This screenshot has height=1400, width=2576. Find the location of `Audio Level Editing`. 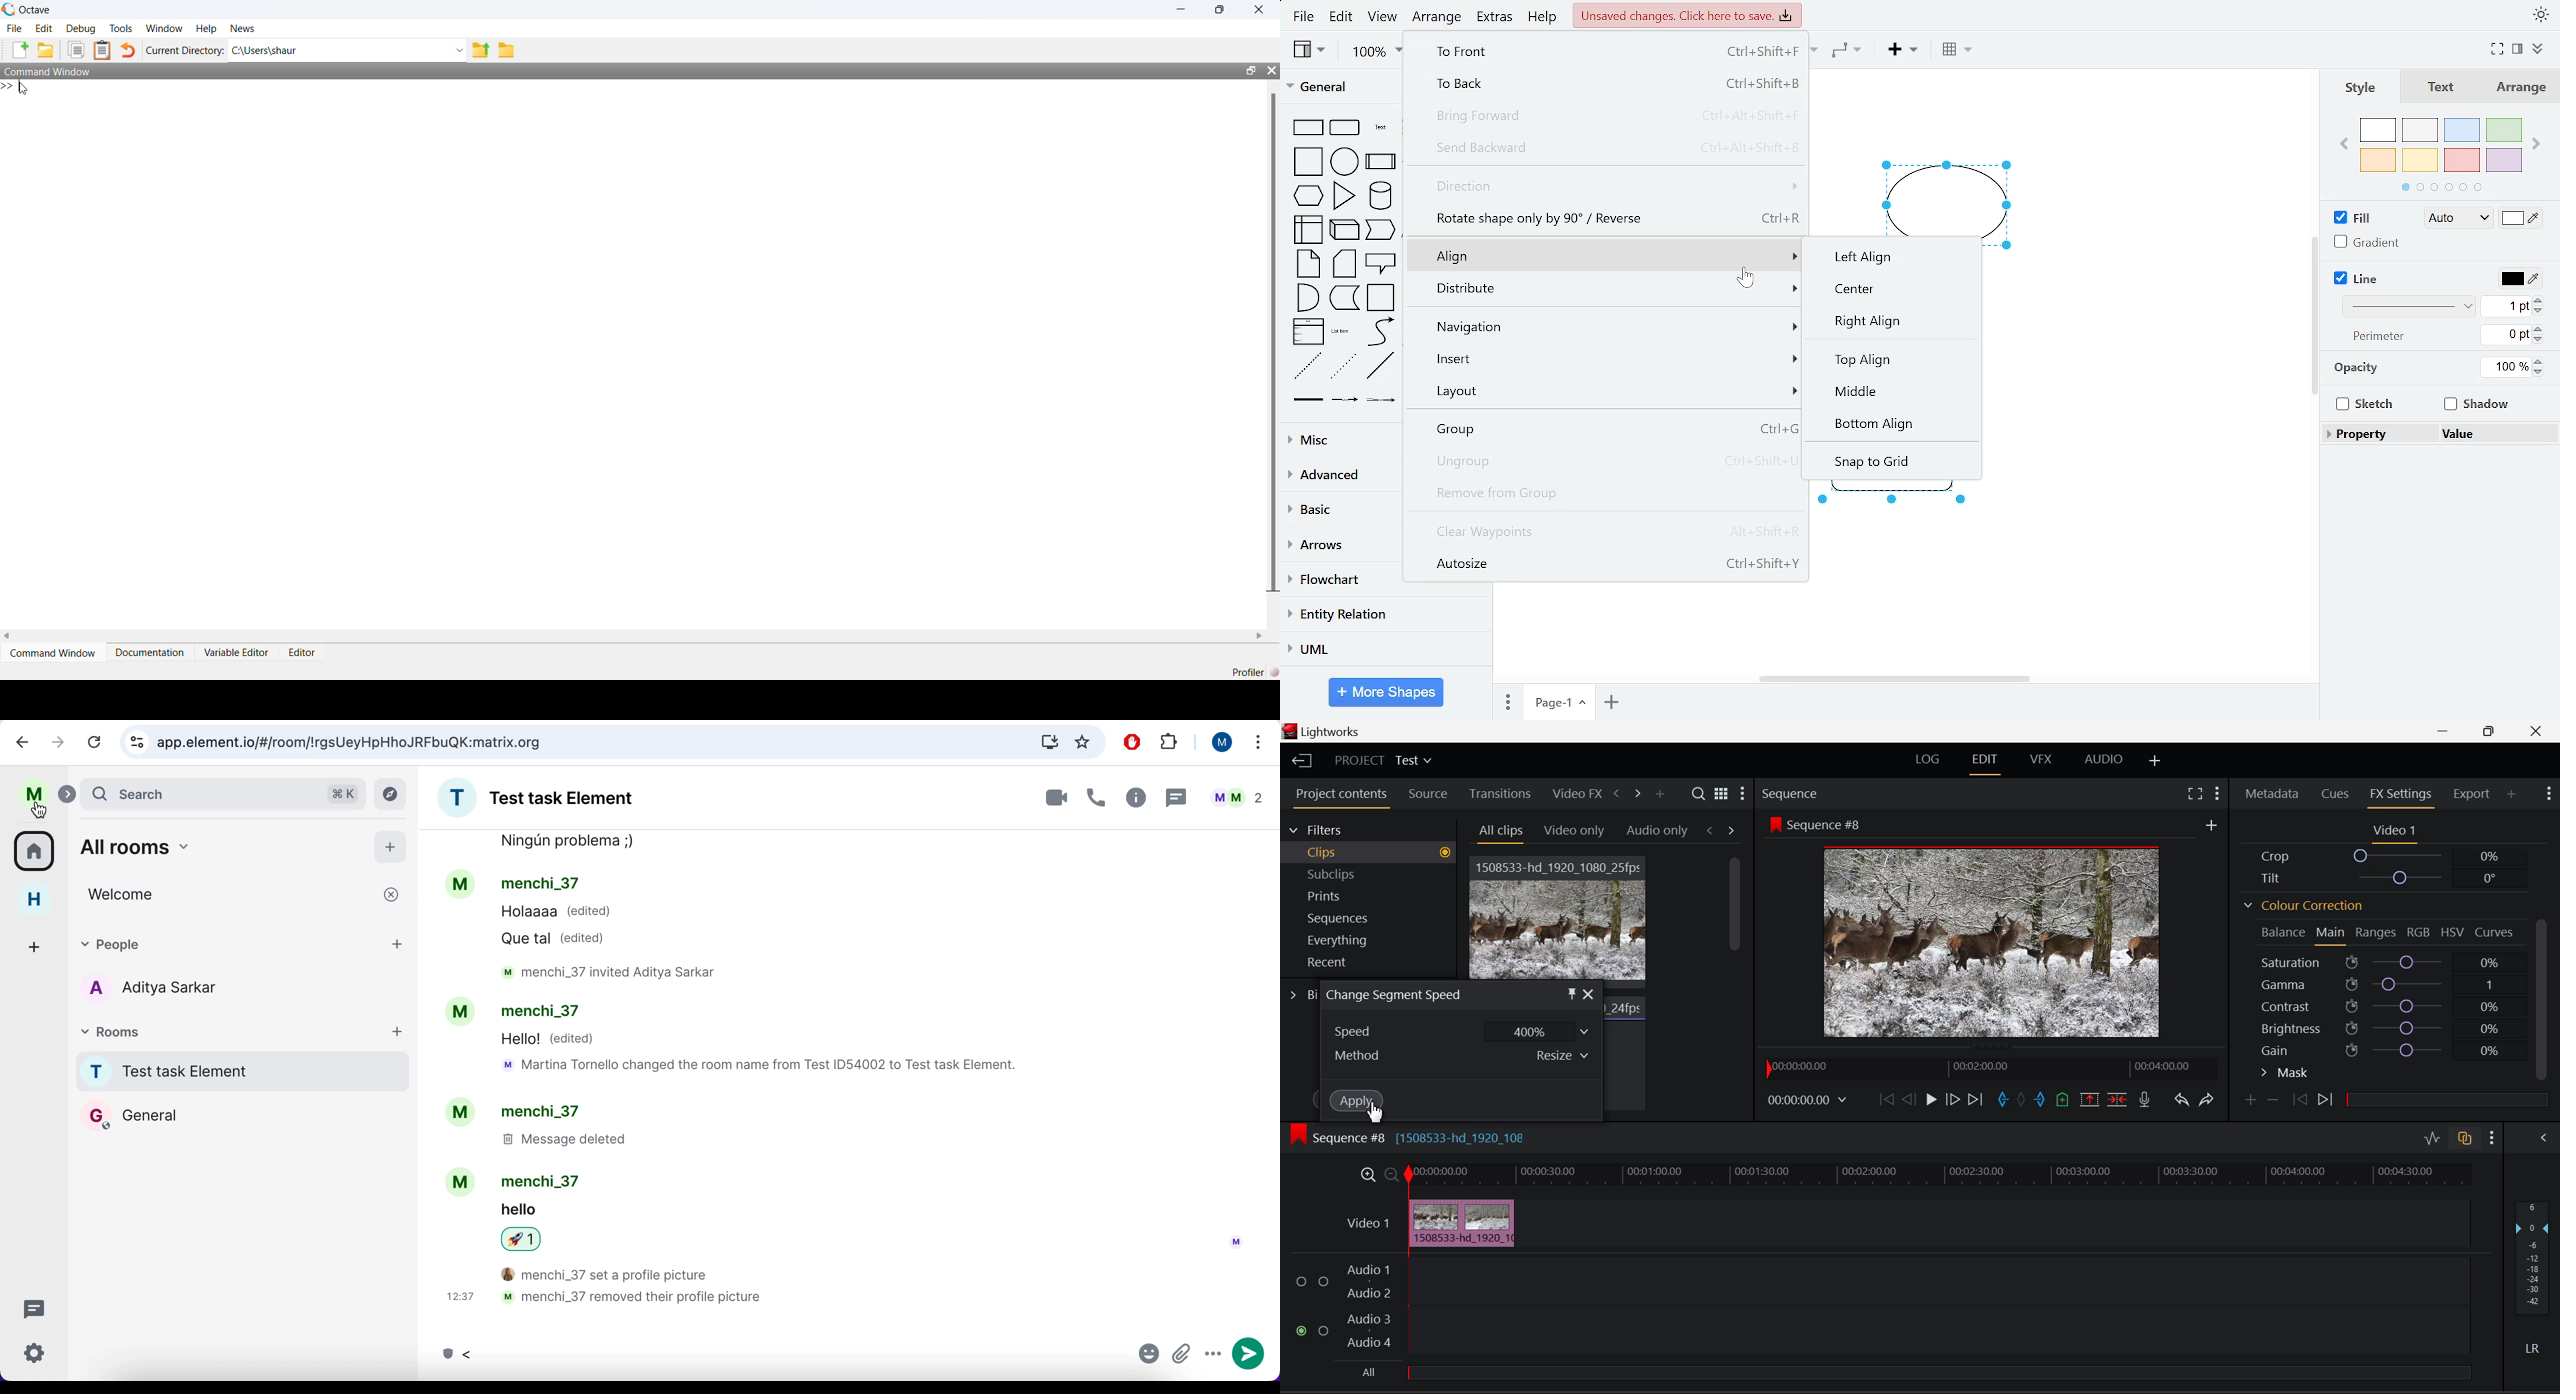

Audio Level Editing is located at coordinates (2432, 1138).